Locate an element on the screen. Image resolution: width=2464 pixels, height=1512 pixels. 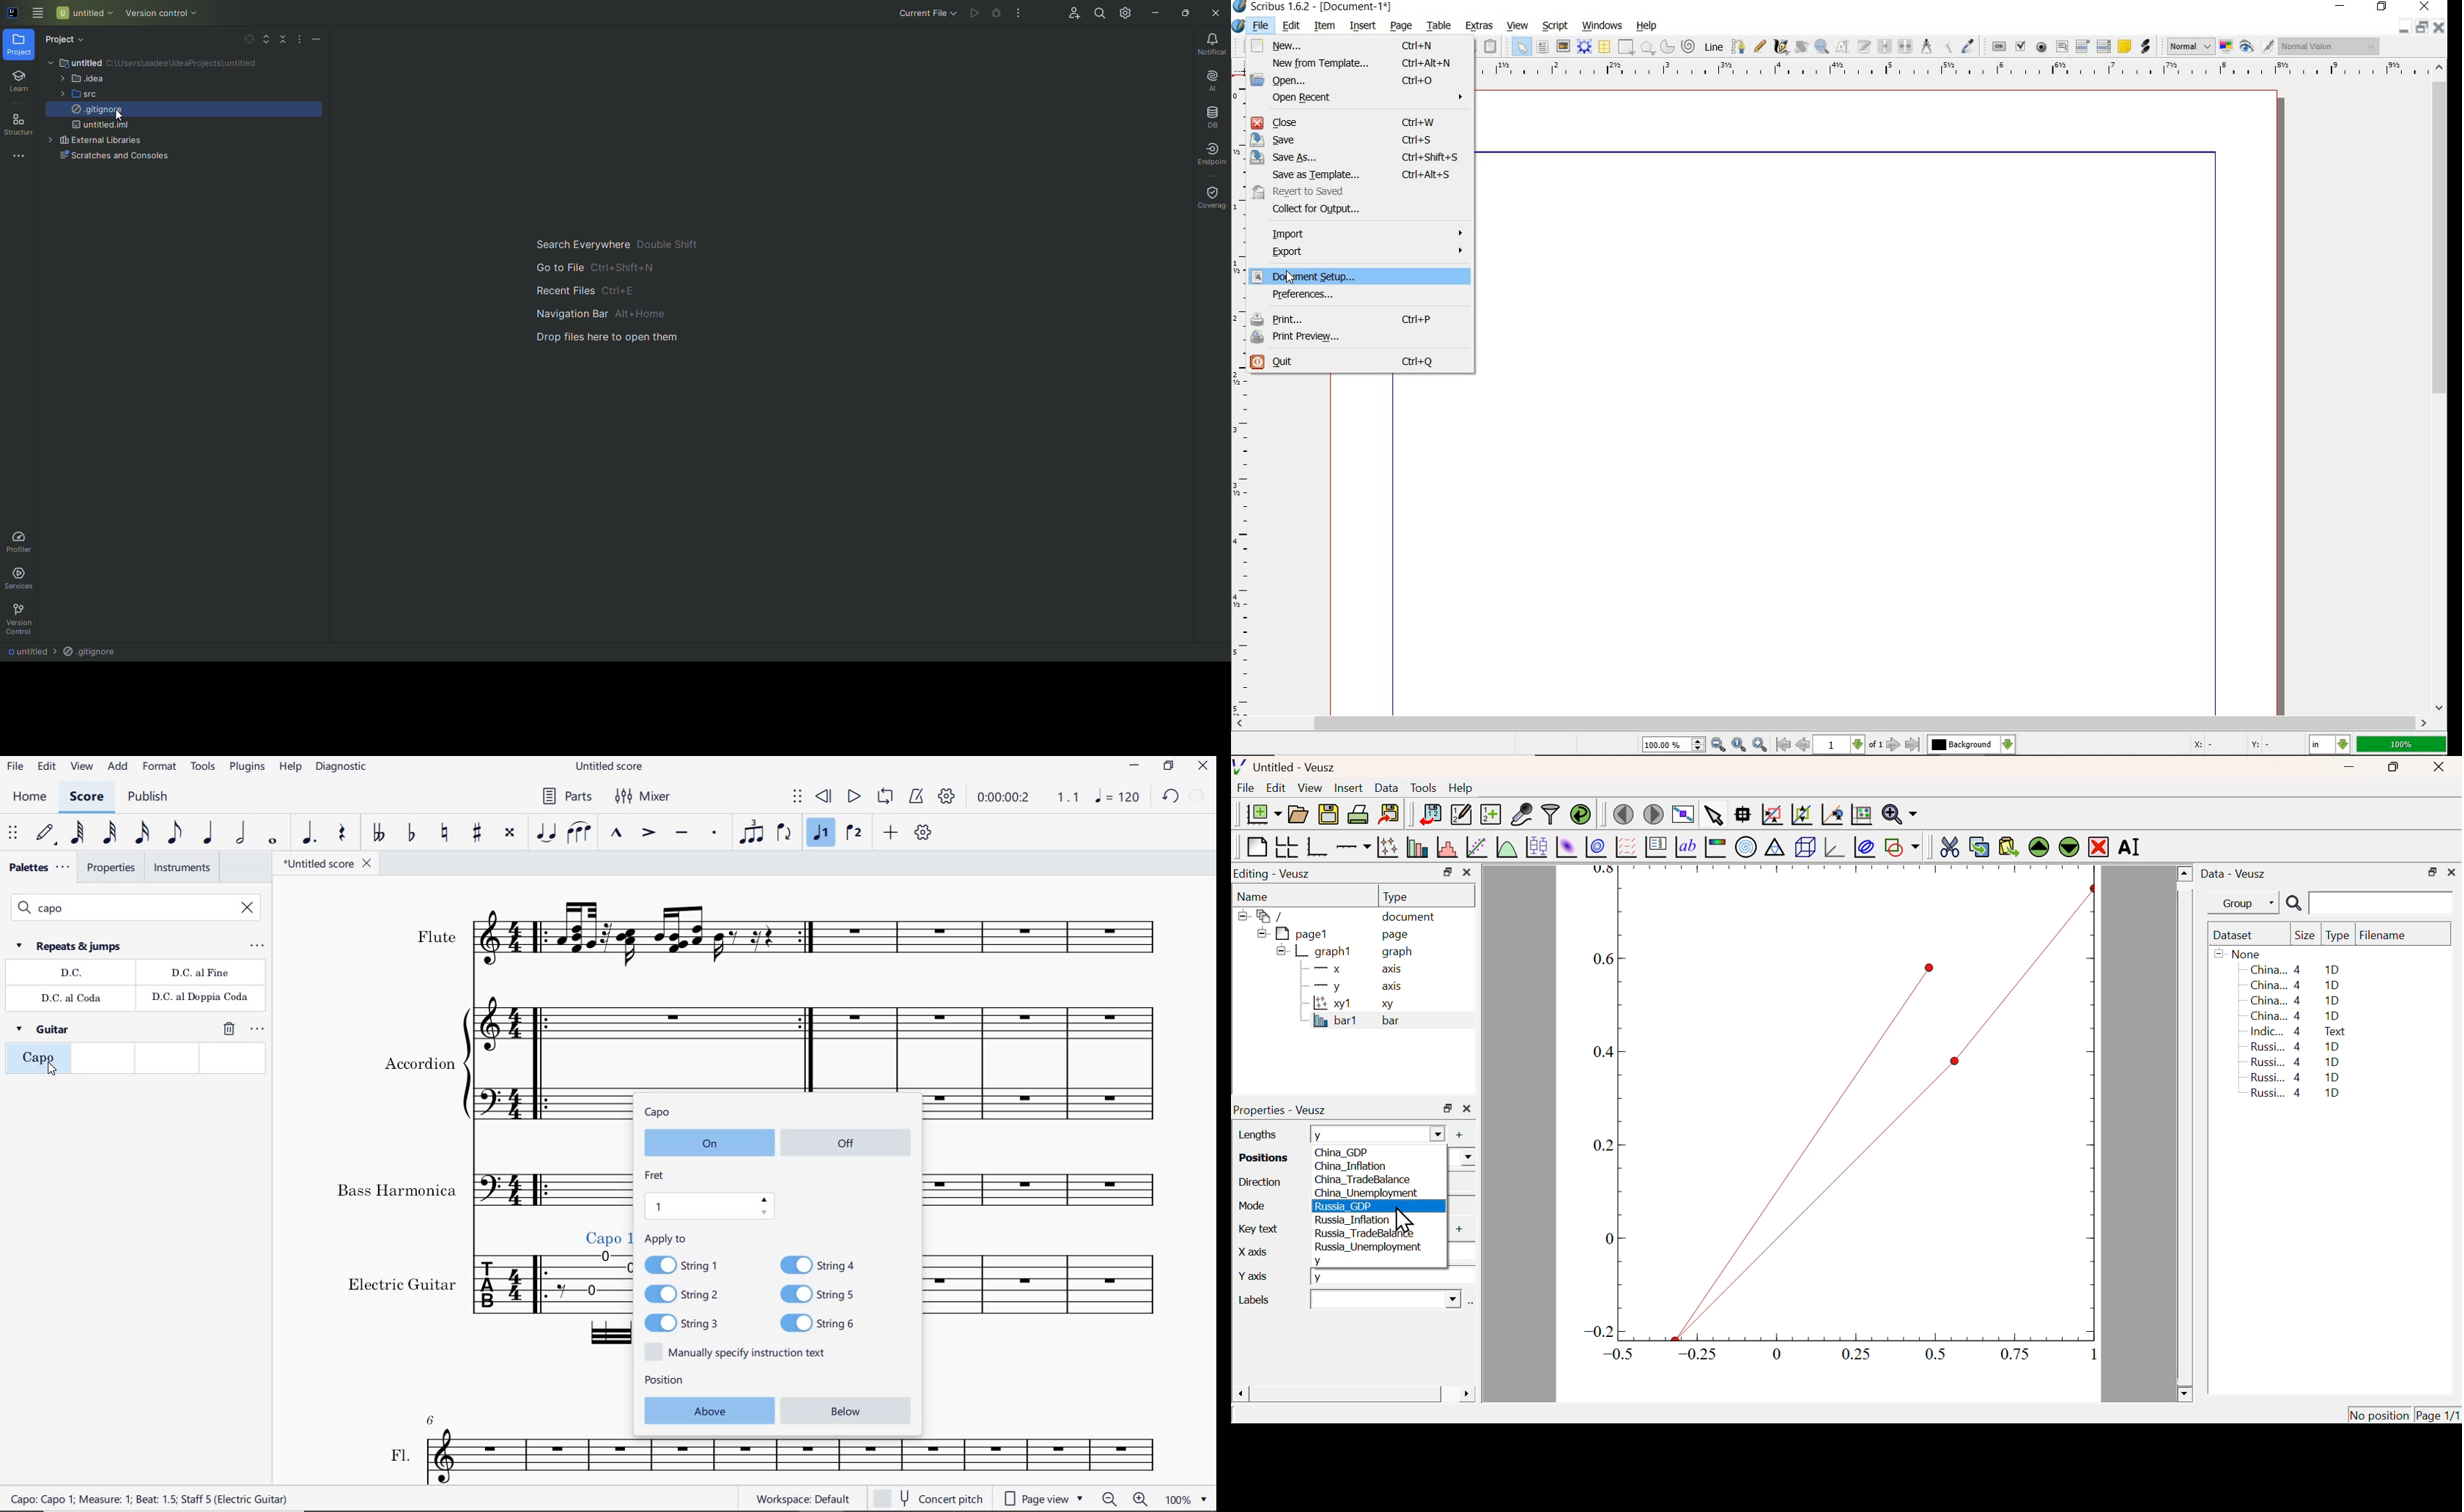
64th note is located at coordinates (78, 833).